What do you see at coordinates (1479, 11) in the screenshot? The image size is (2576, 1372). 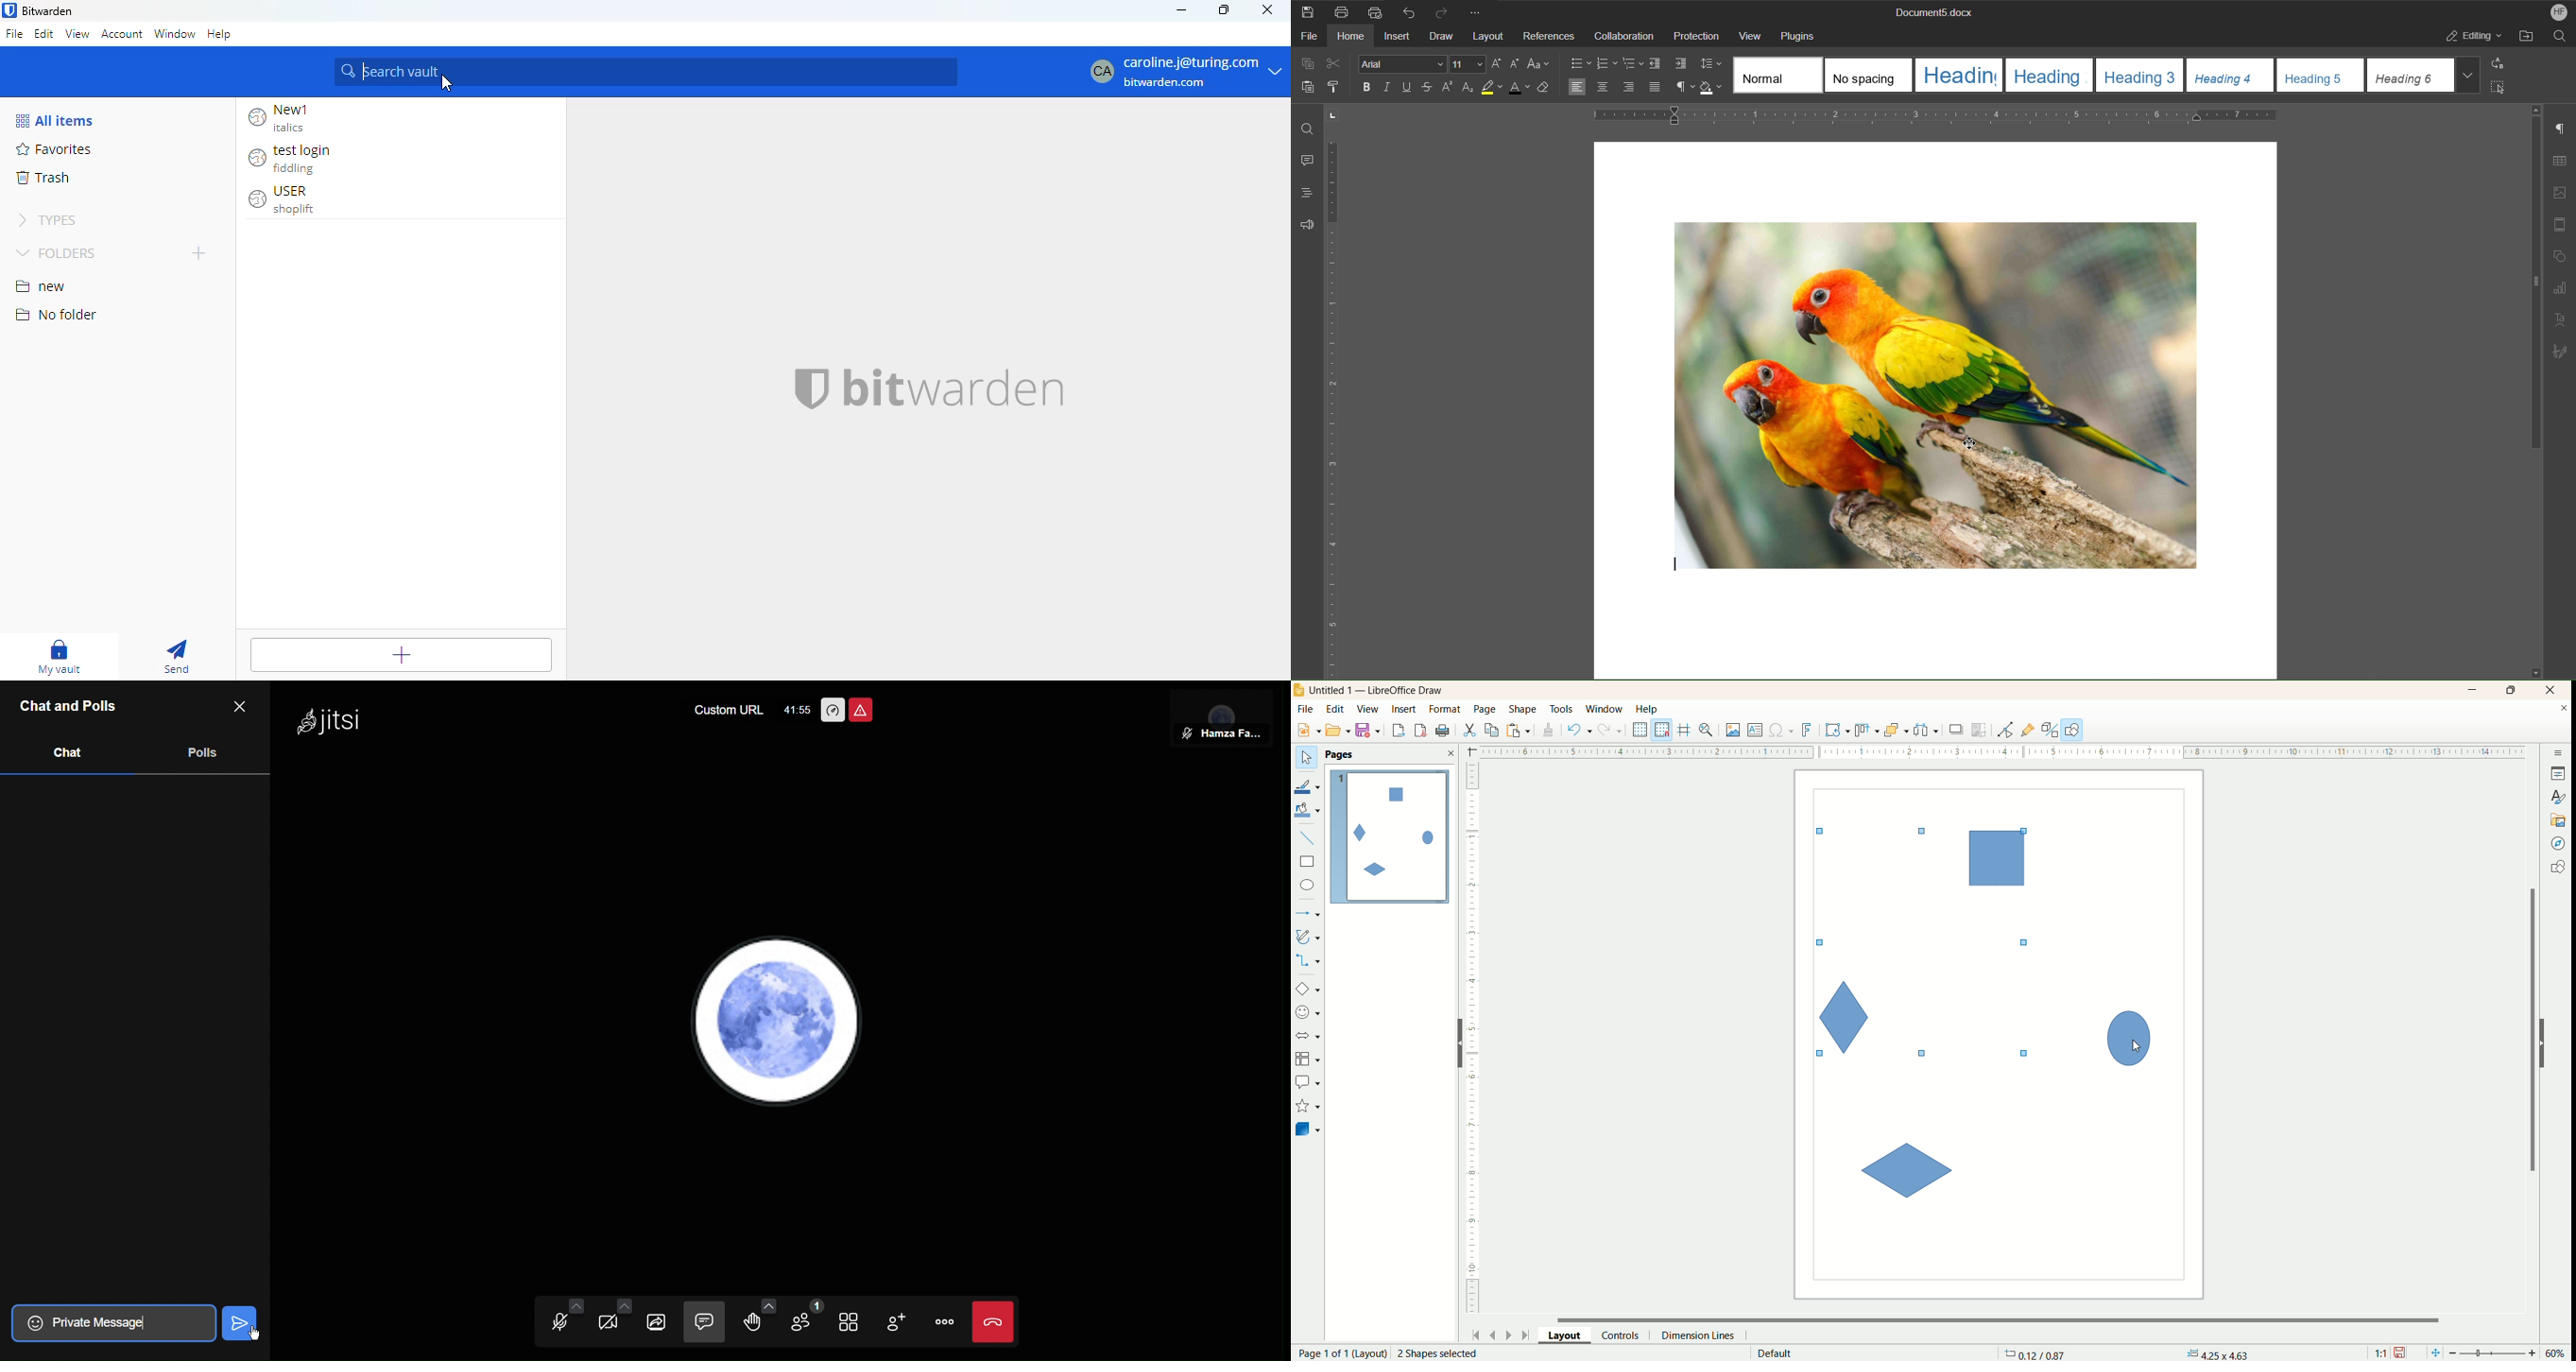 I see `More` at bounding box center [1479, 11].